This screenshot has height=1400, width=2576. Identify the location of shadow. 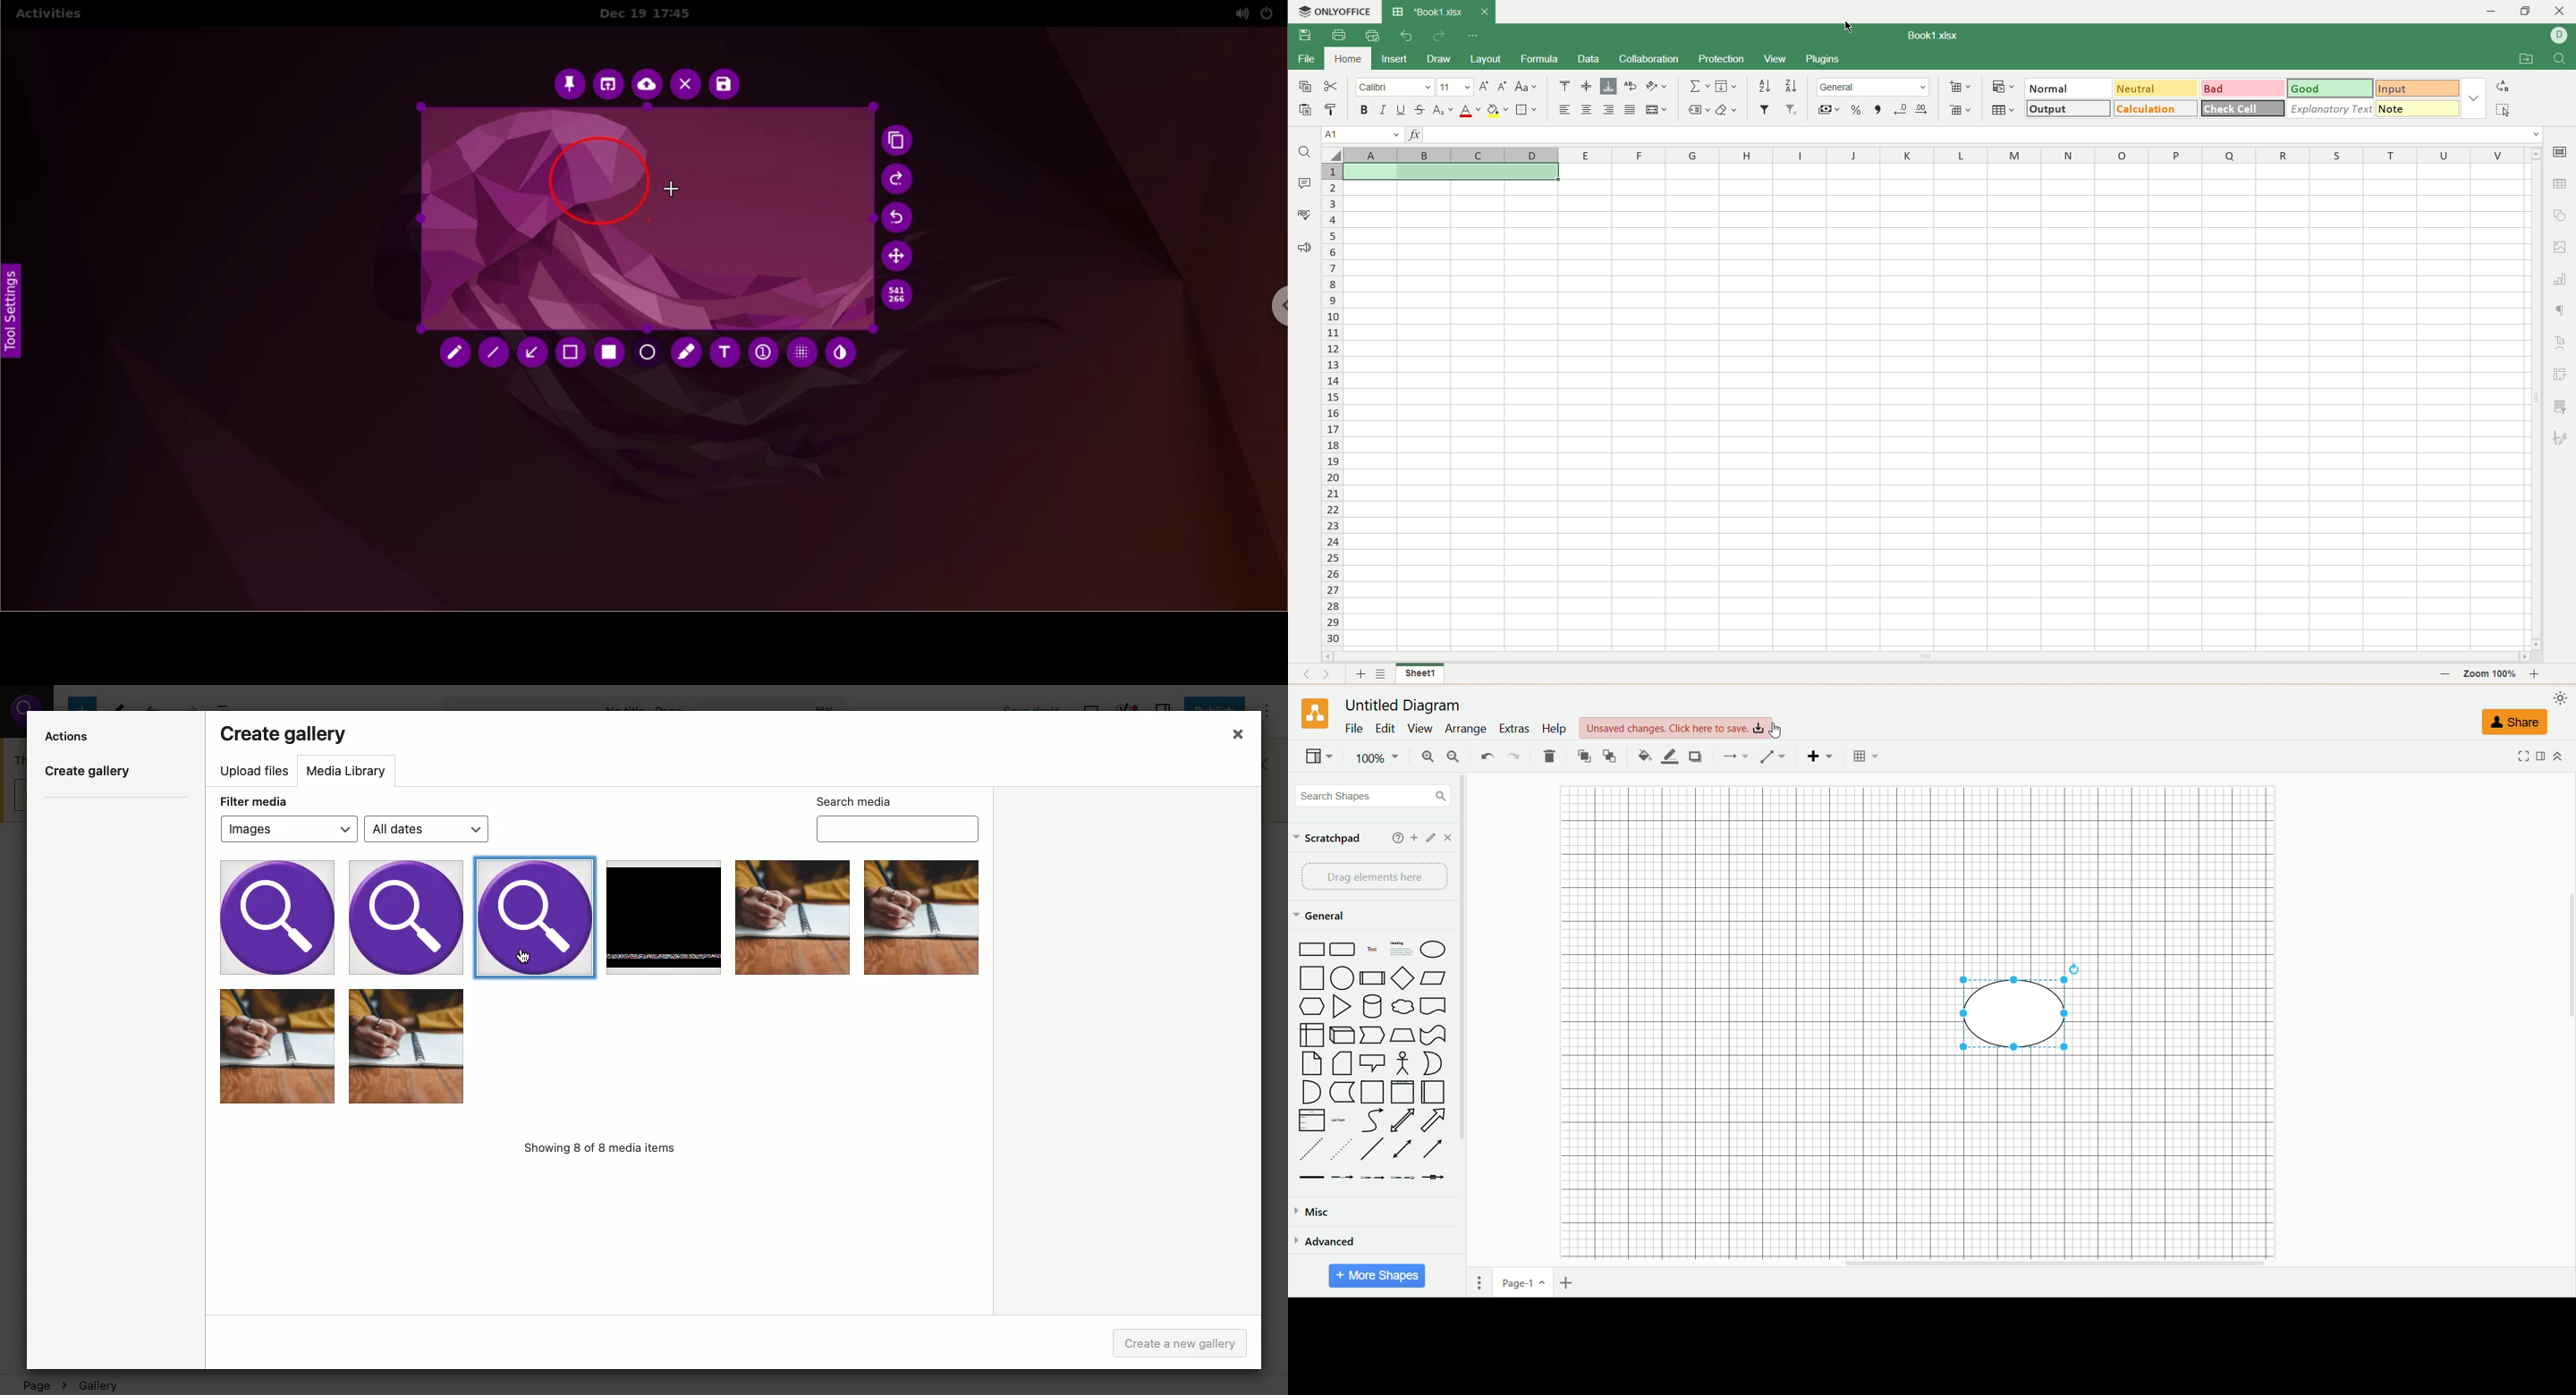
(1696, 757).